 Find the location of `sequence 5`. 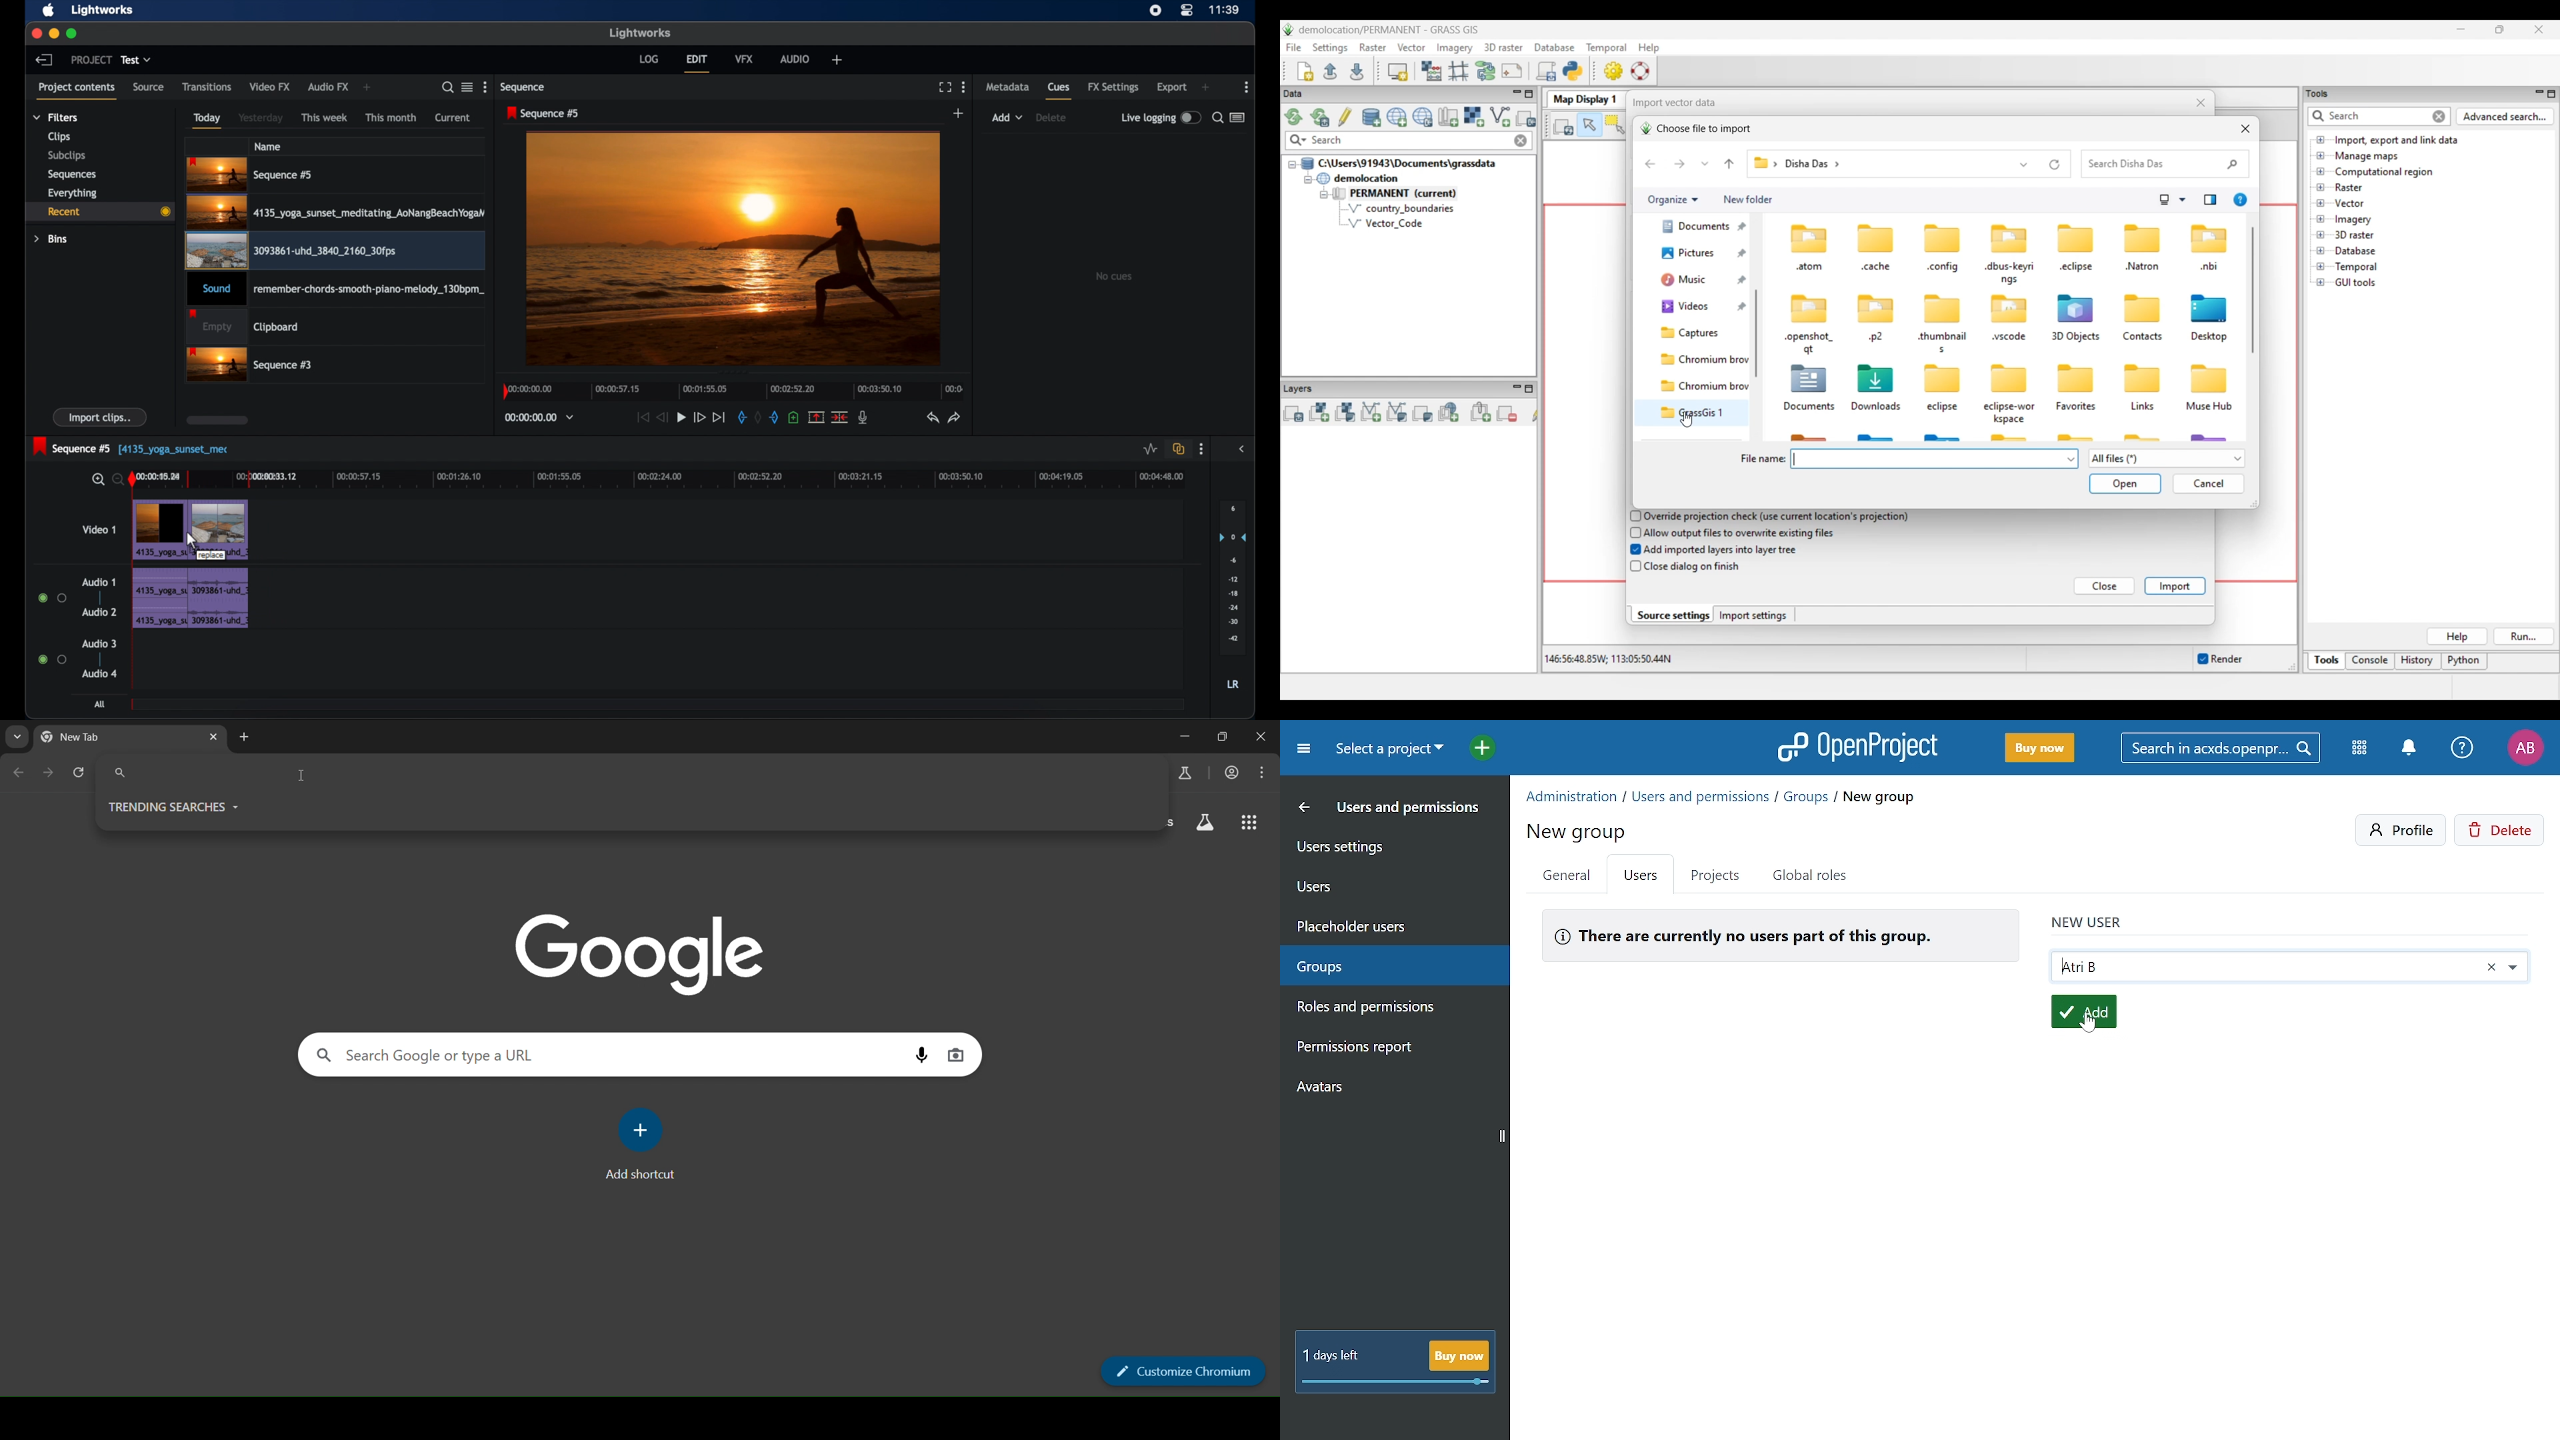

sequence 5 is located at coordinates (543, 113).